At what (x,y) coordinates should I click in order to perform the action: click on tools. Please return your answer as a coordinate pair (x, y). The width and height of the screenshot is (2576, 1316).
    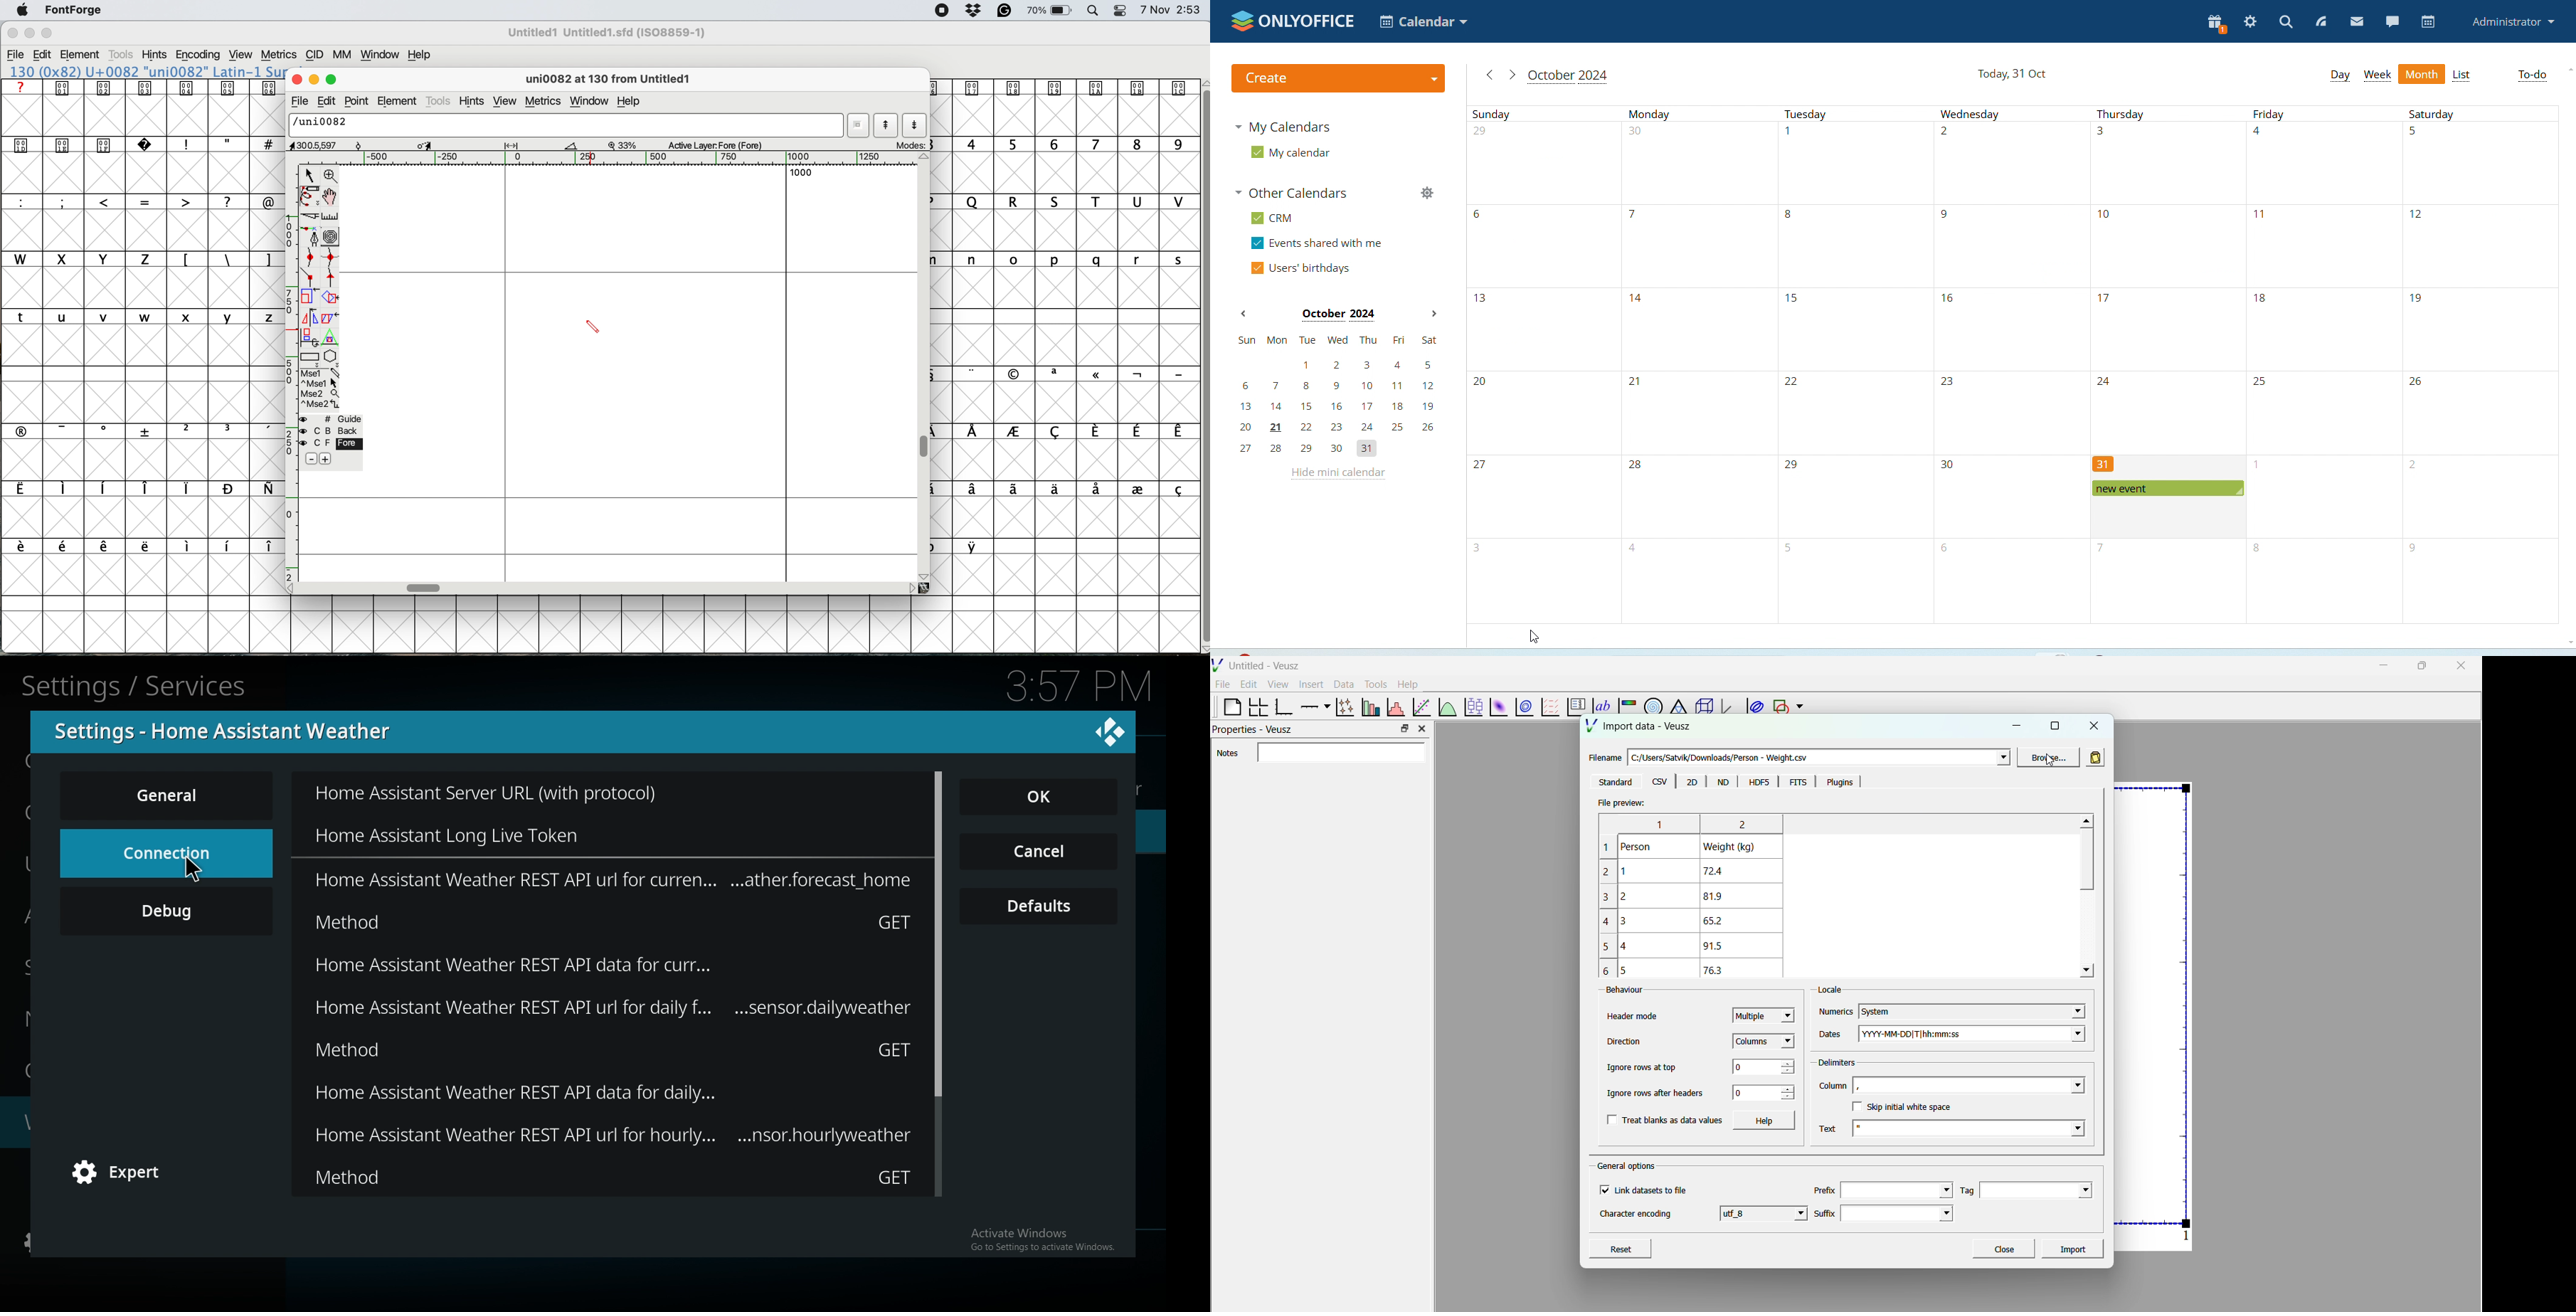
    Looking at the image, I should click on (1374, 684).